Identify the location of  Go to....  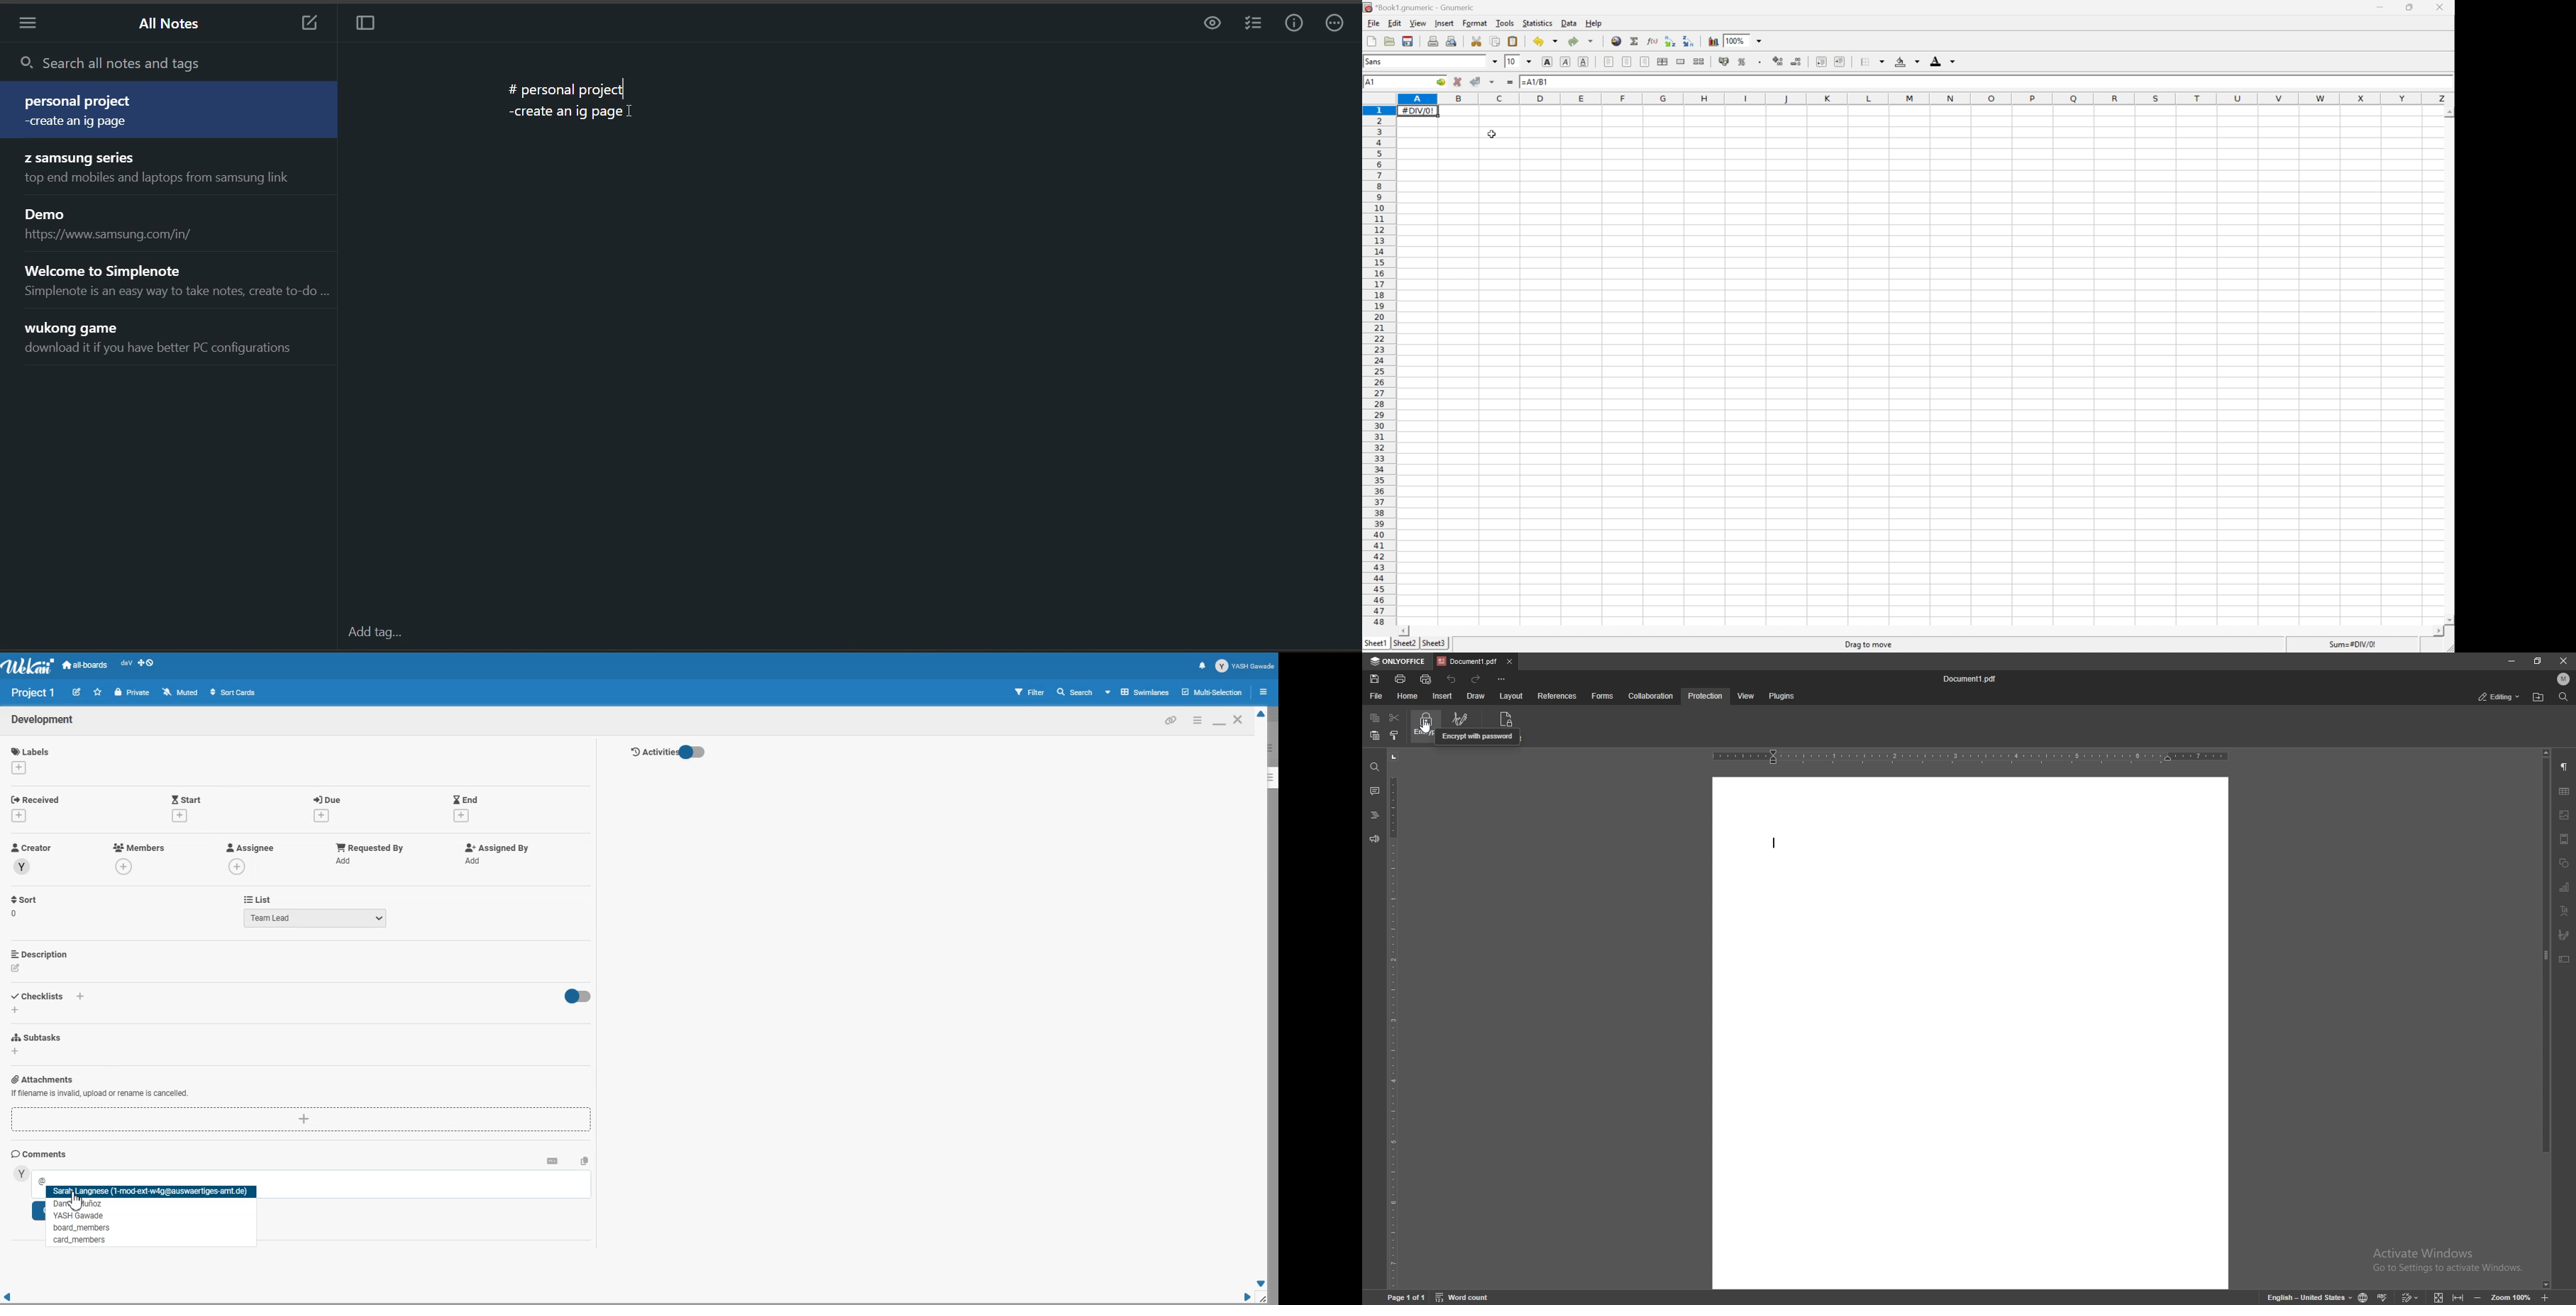
(1441, 82).